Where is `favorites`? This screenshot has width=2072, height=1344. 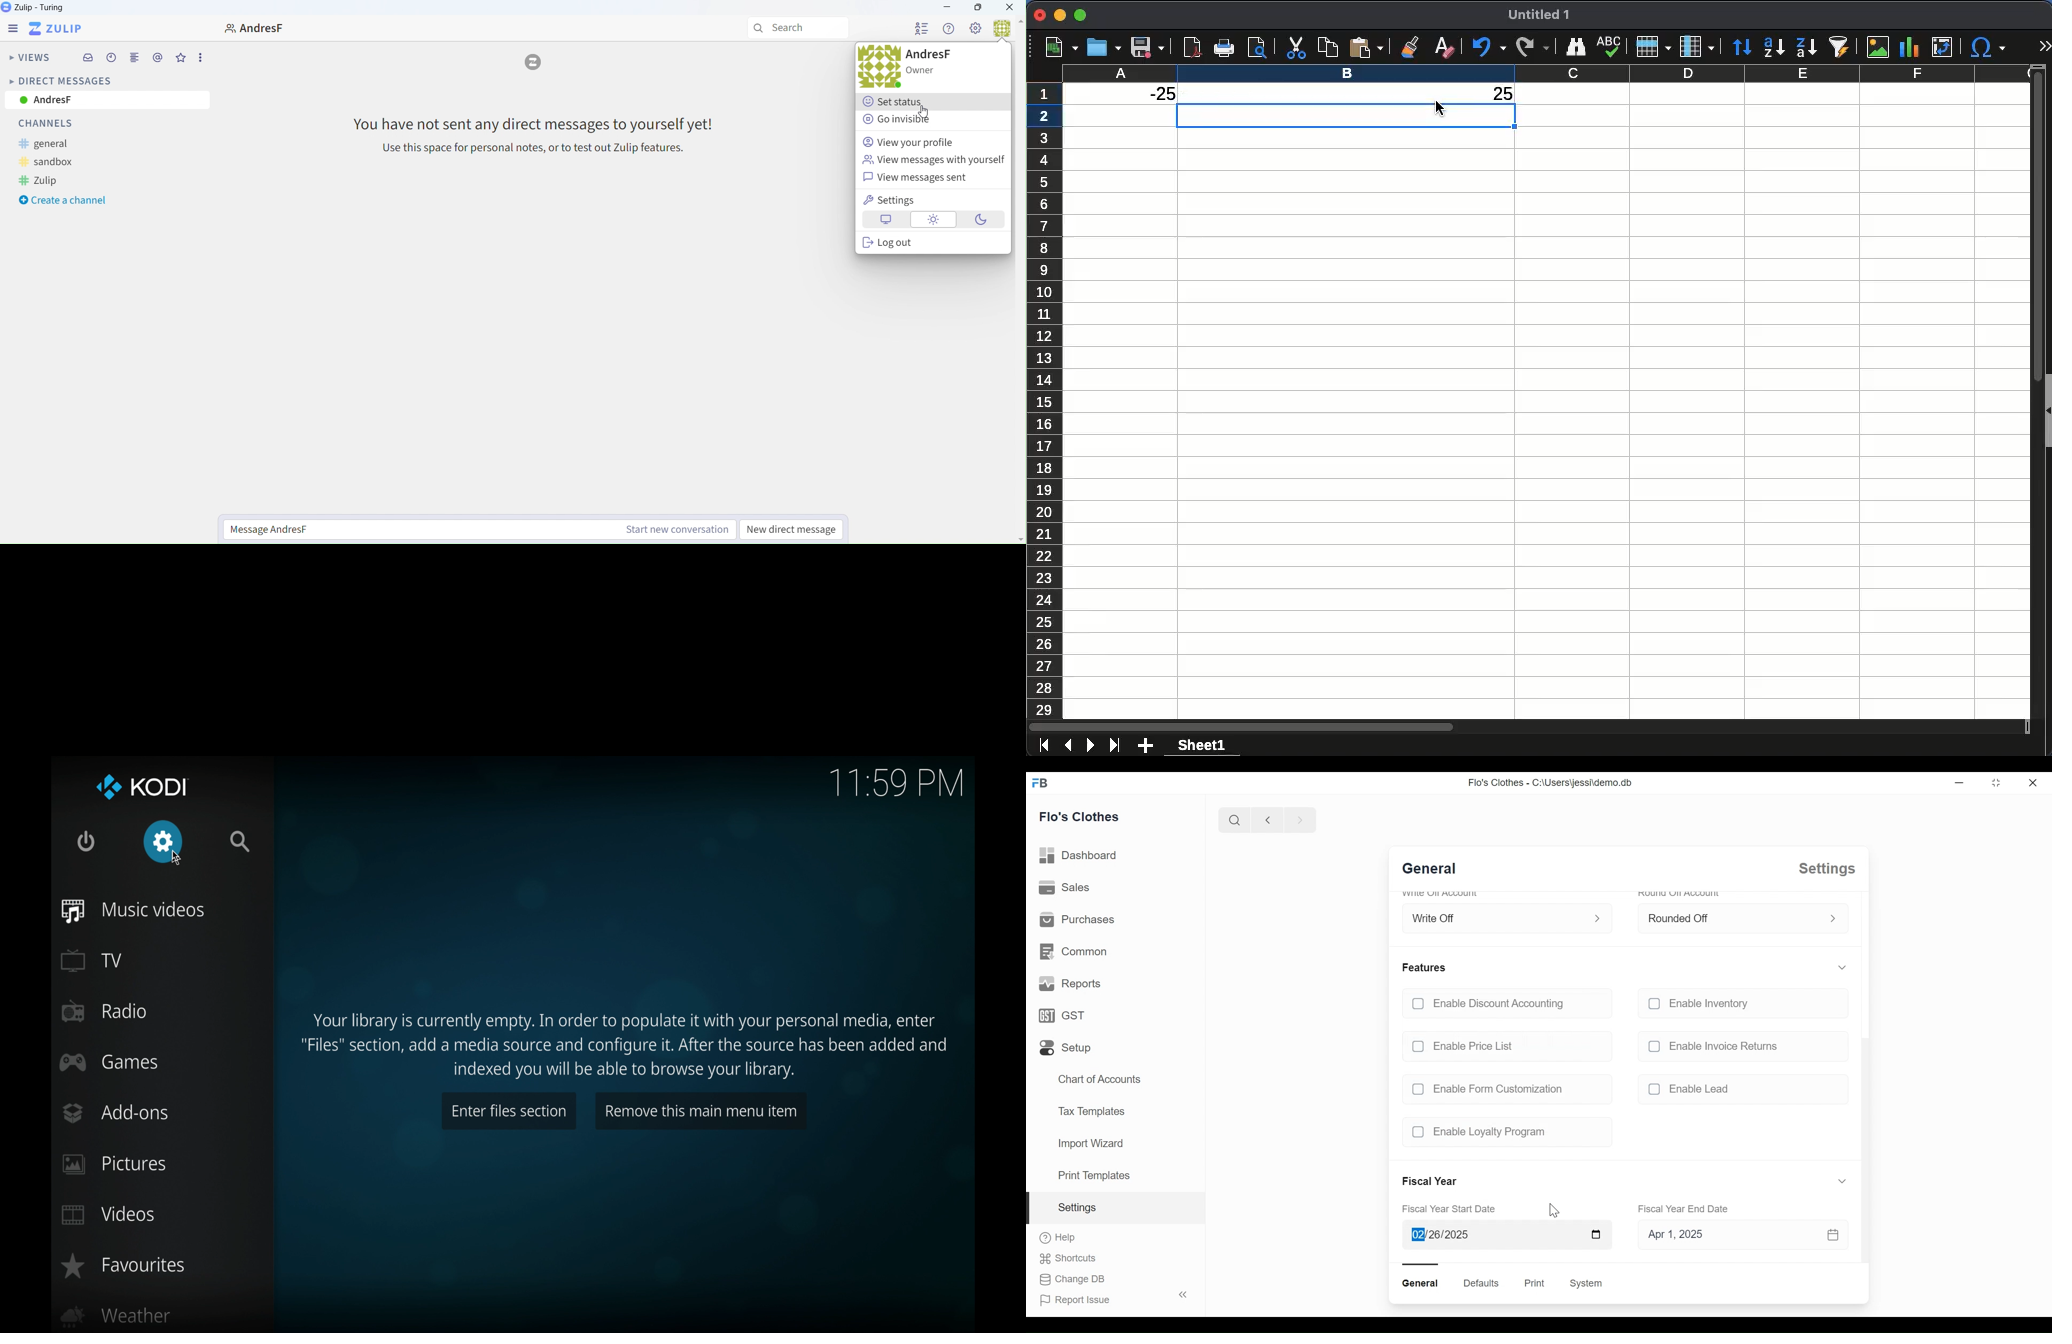 favorites is located at coordinates (122, 1266).